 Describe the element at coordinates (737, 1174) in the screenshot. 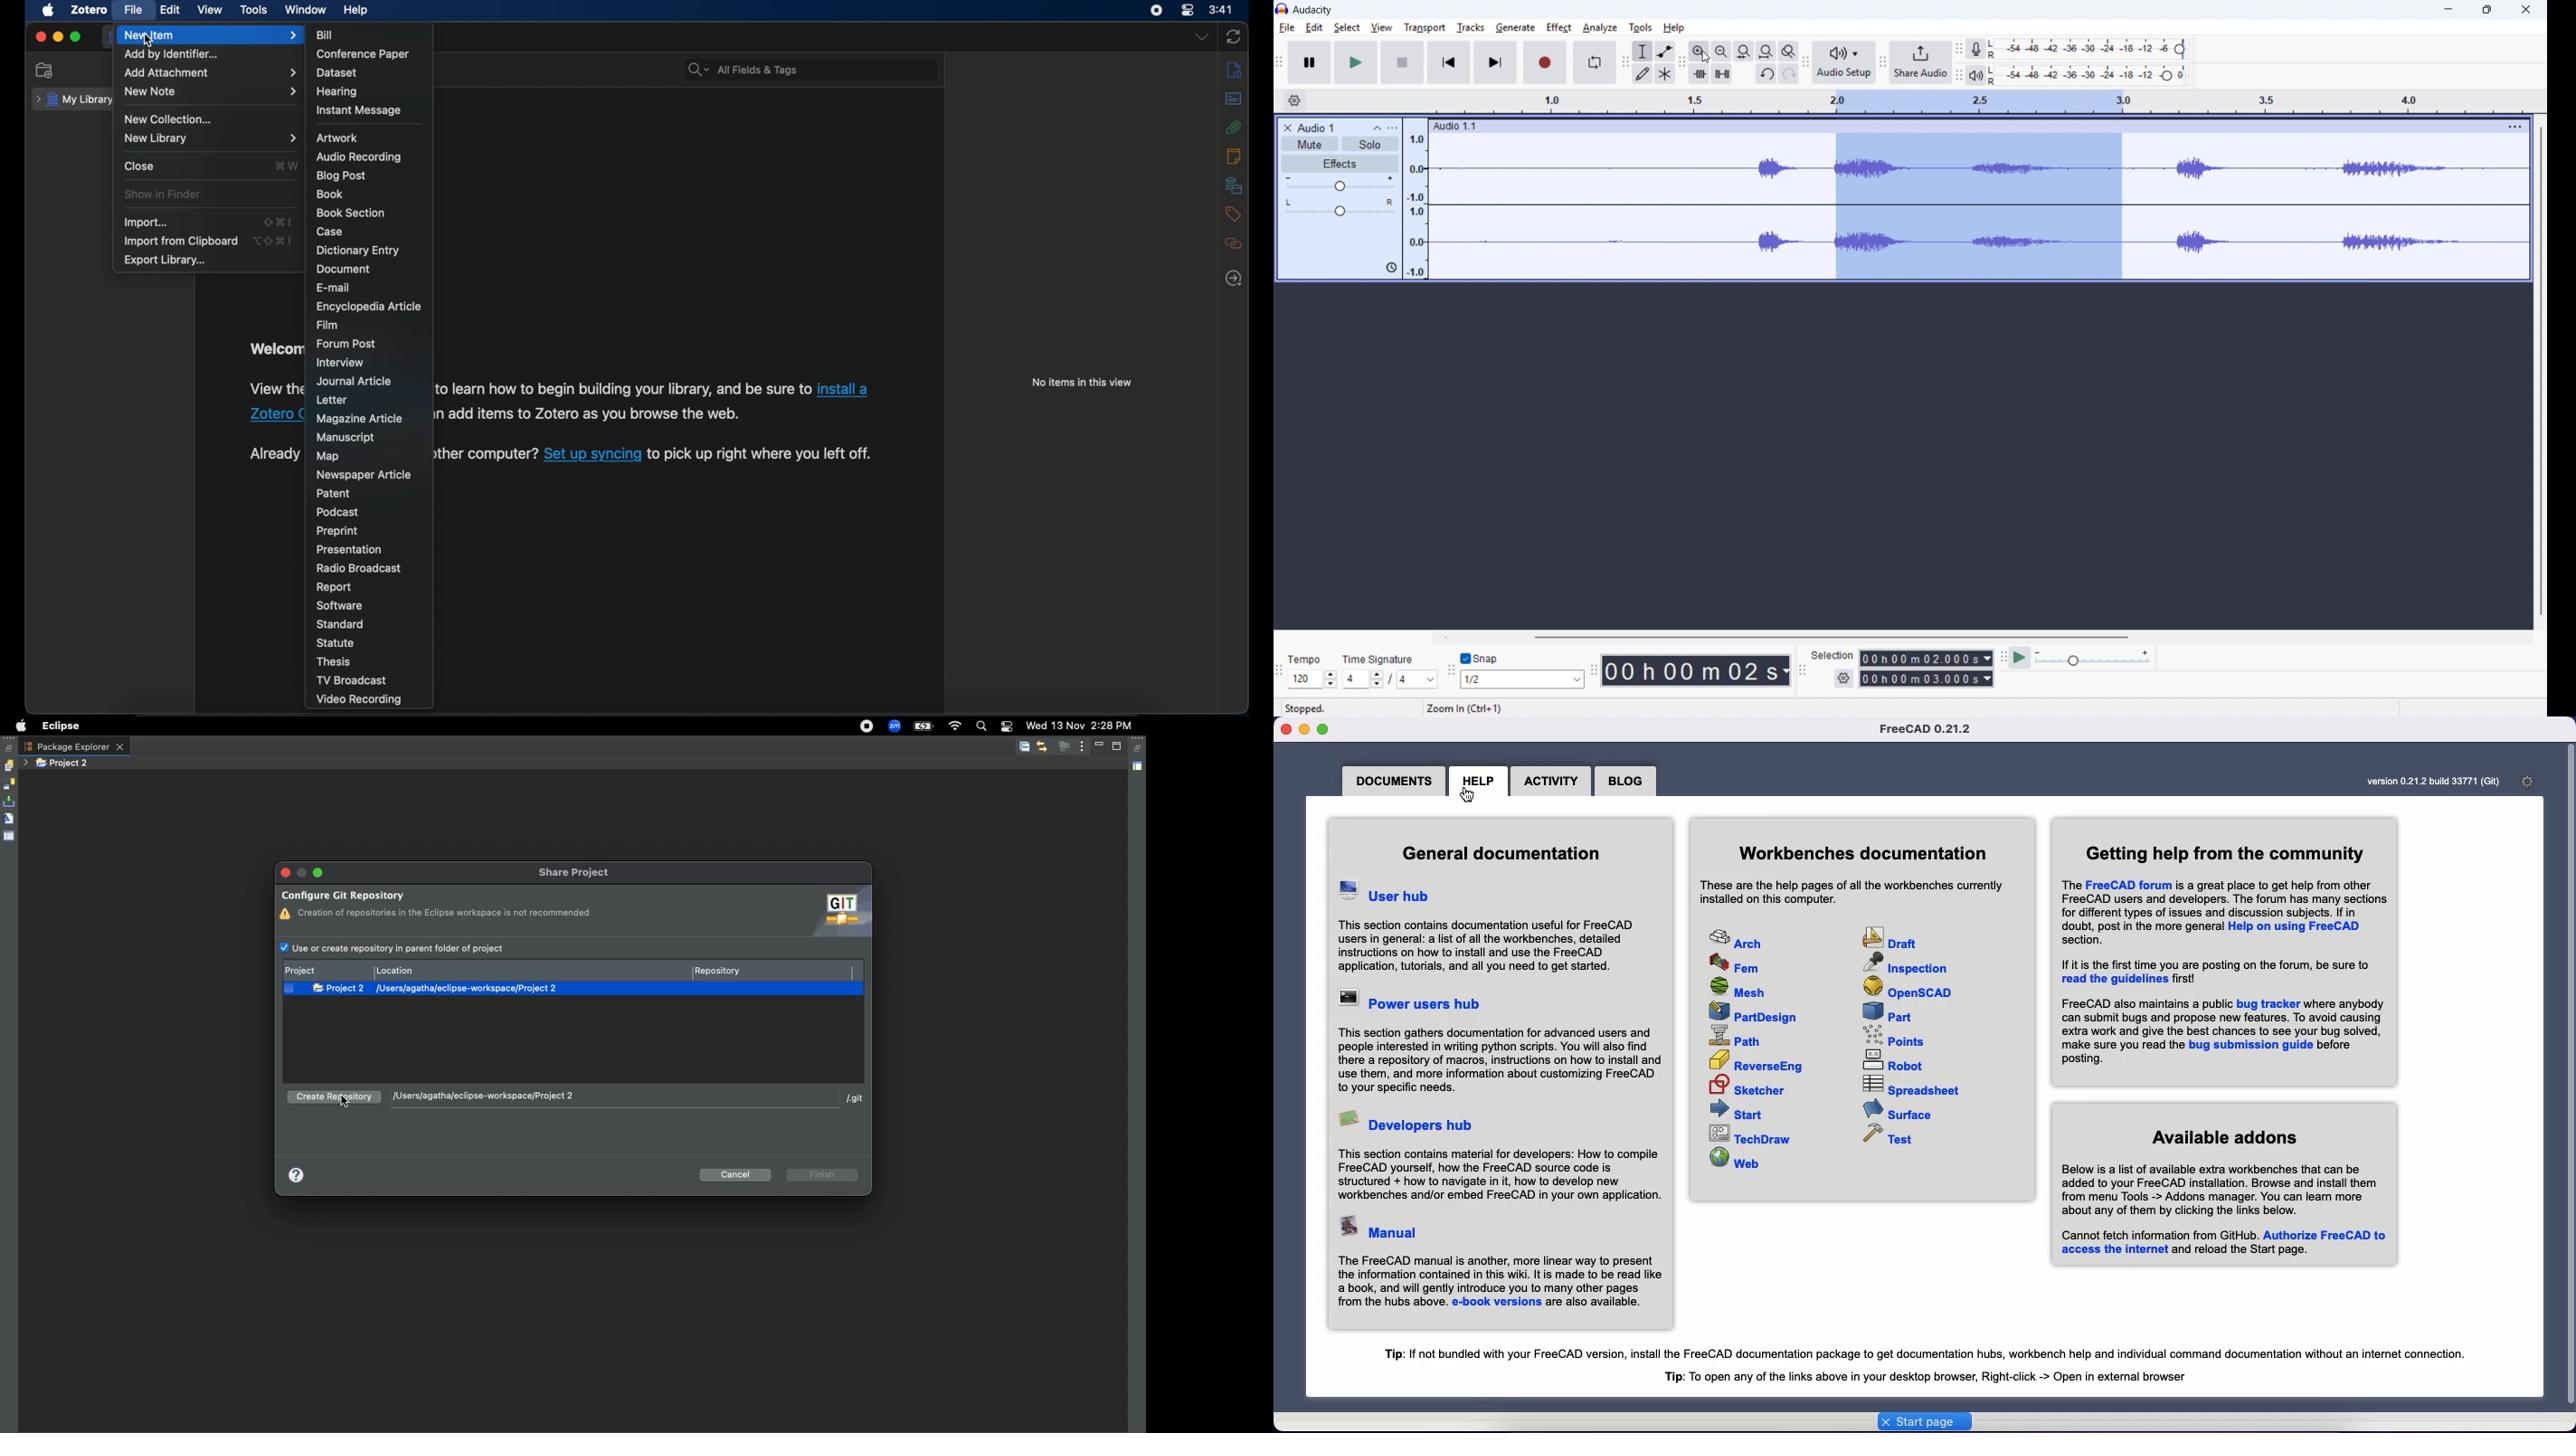

I see `Cancel` at that location.